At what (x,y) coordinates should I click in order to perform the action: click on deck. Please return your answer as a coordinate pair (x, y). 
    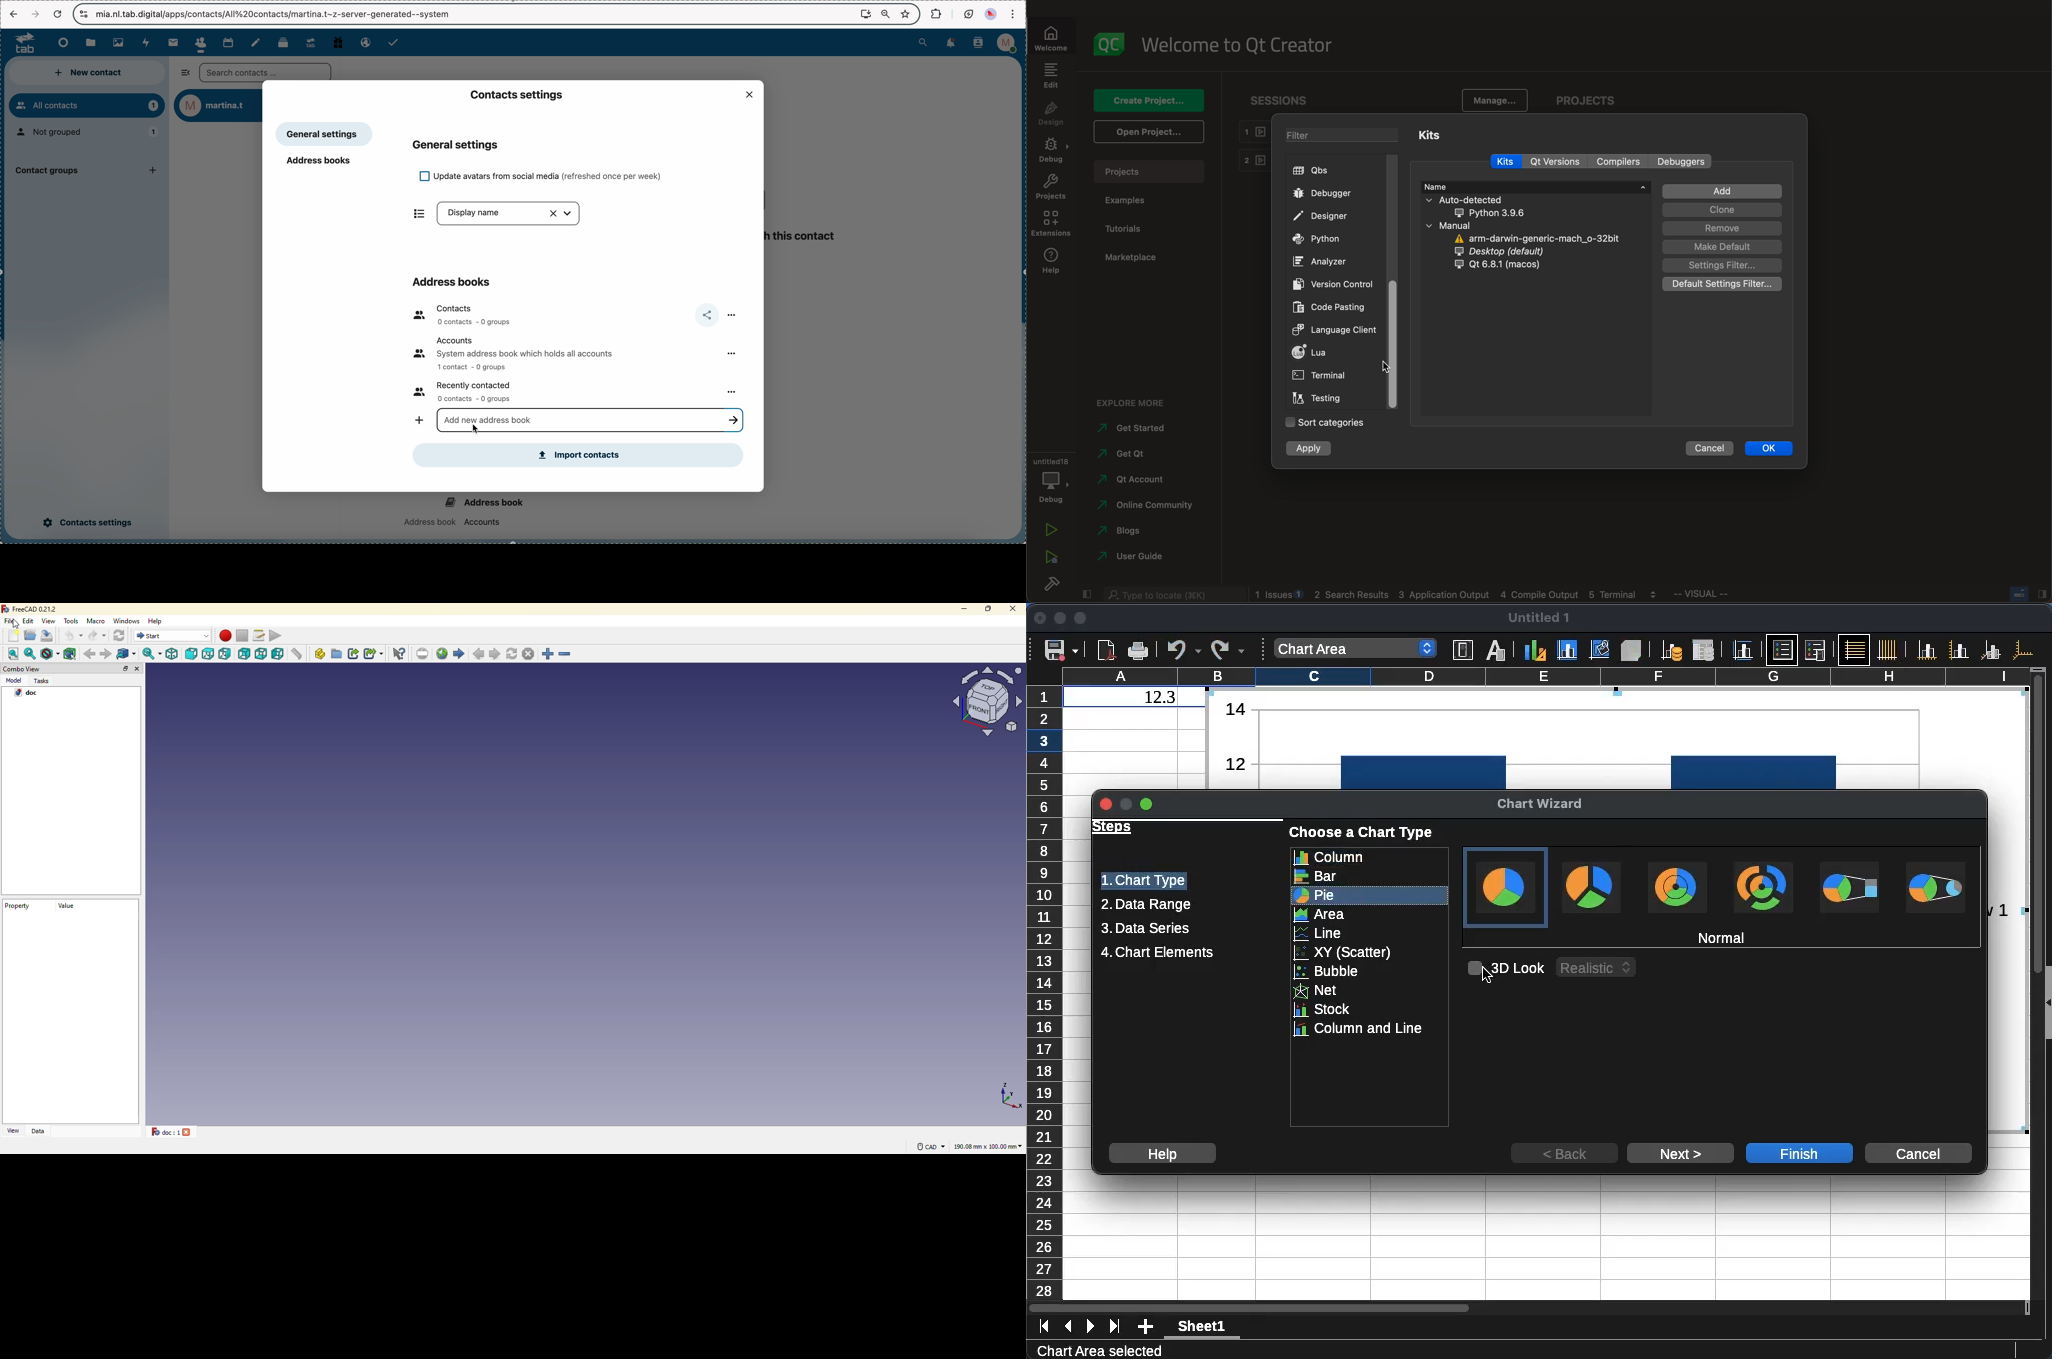
    Looking at the image, I should click on (282, 43).